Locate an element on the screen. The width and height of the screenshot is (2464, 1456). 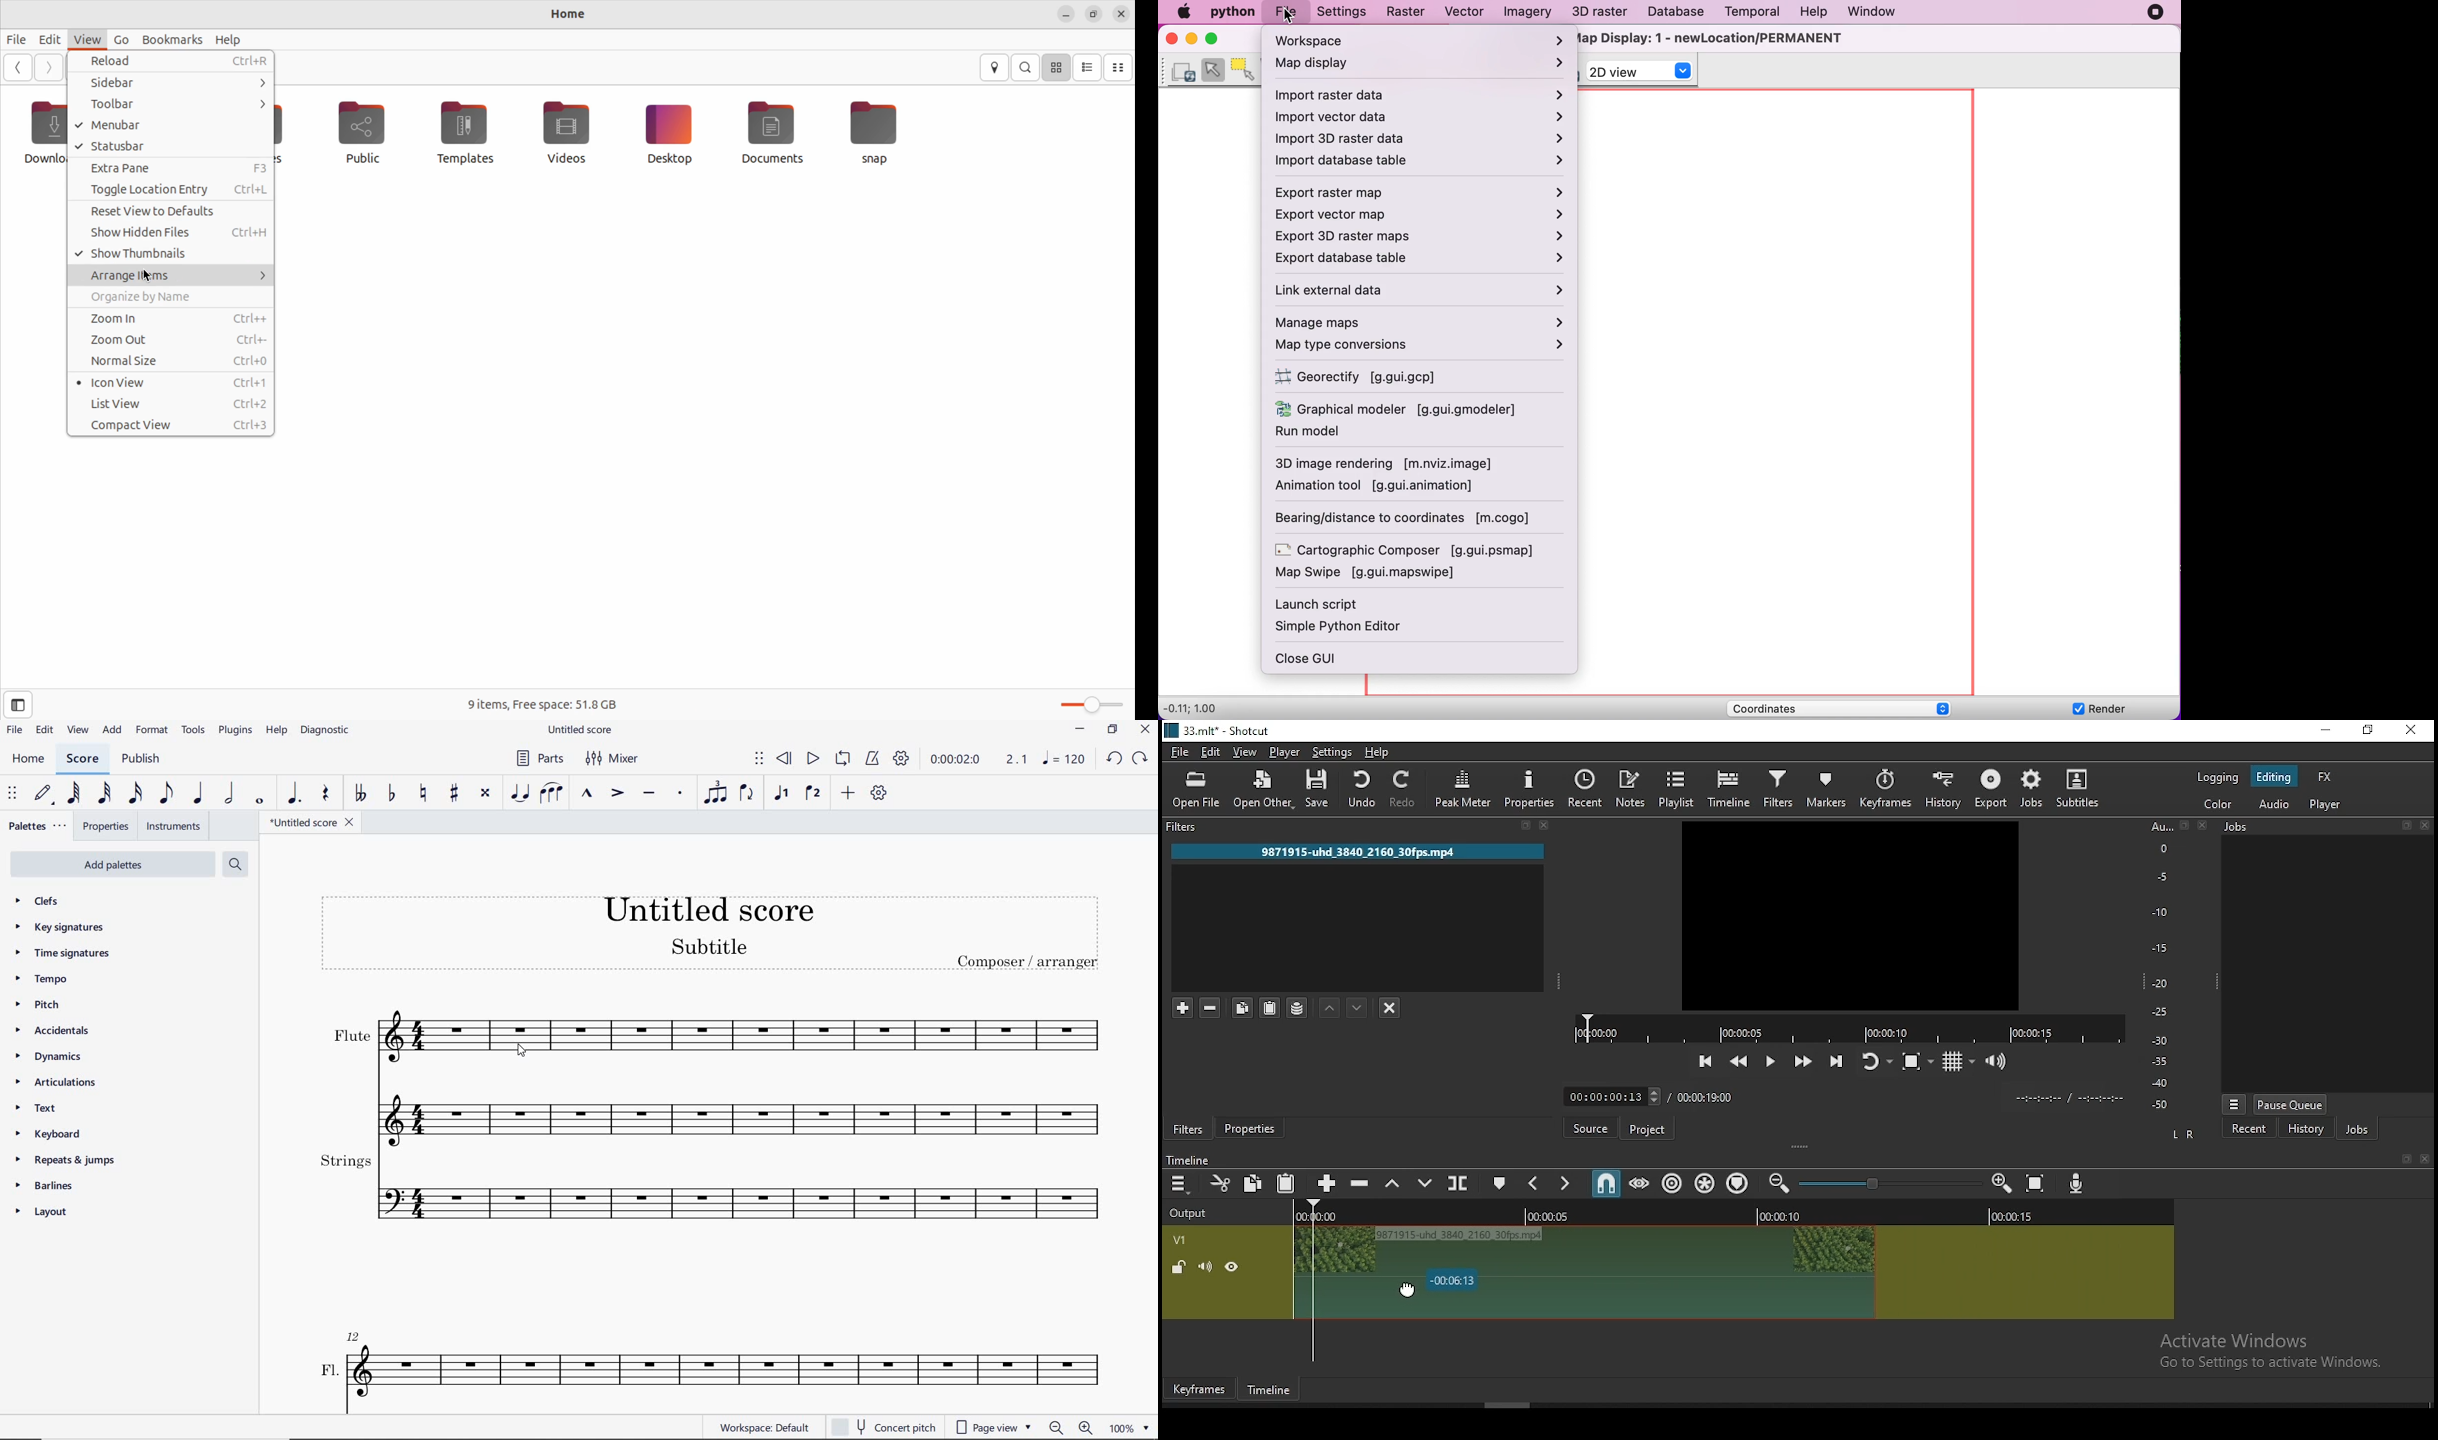
PLUGINS is located at coordinates (237, 731).